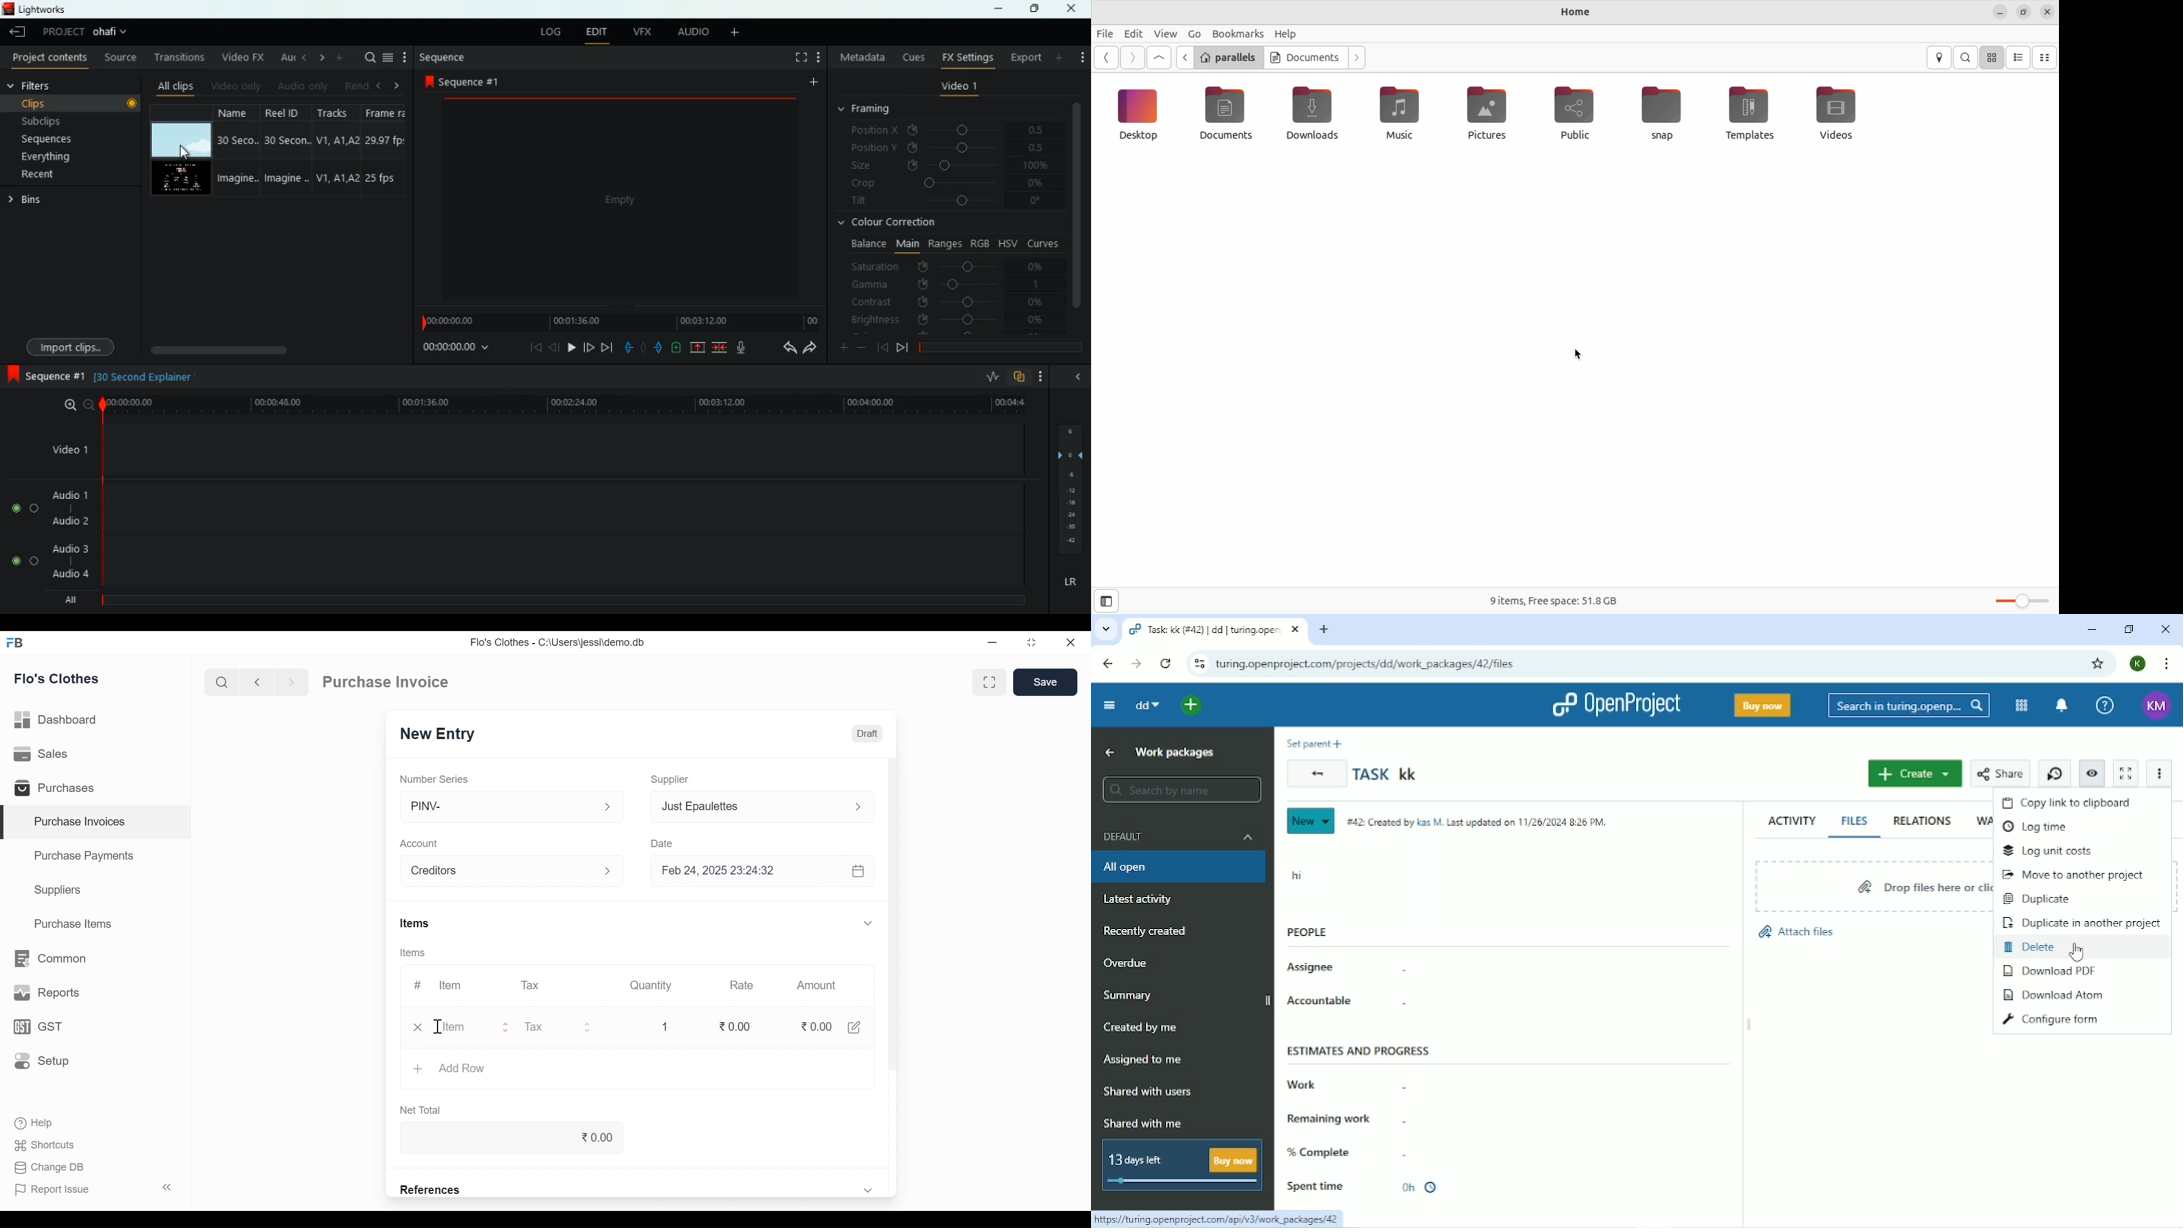 This screenshot has width=2184, height=1232. I want to click on Shortcuts, so click(45, 1146).